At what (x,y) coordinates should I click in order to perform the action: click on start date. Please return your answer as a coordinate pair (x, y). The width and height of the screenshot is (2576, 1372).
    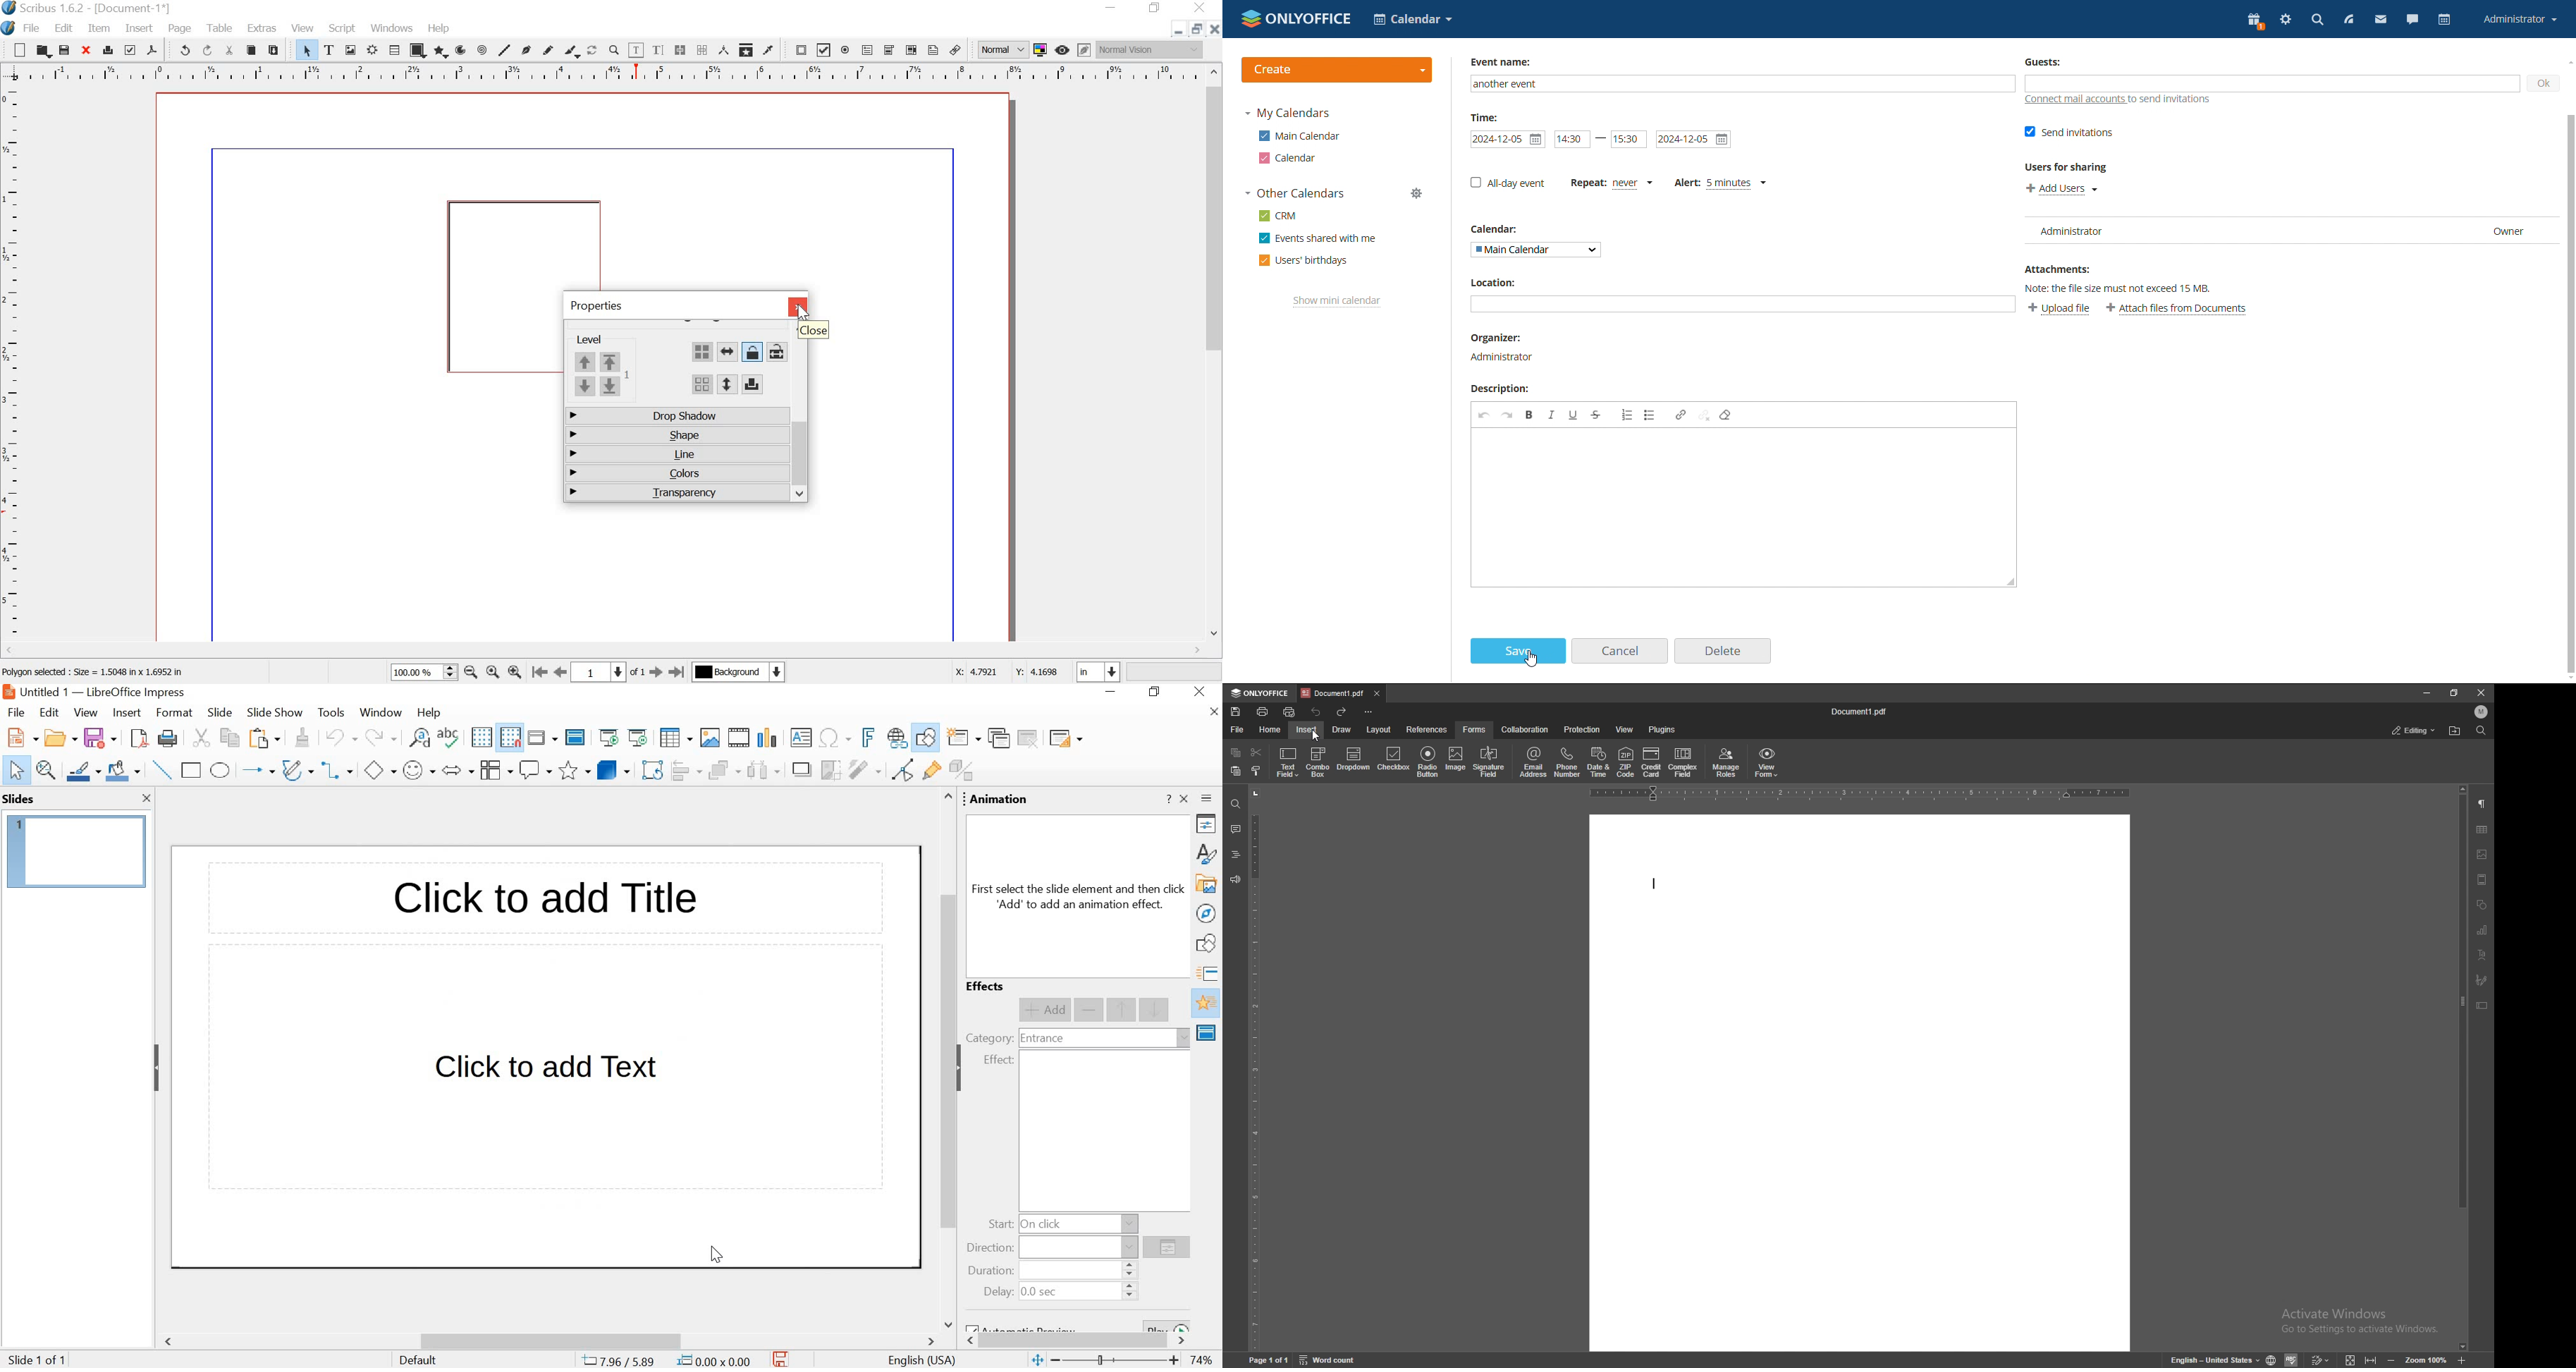
    Looking at the image, I should click on (1509, 140).